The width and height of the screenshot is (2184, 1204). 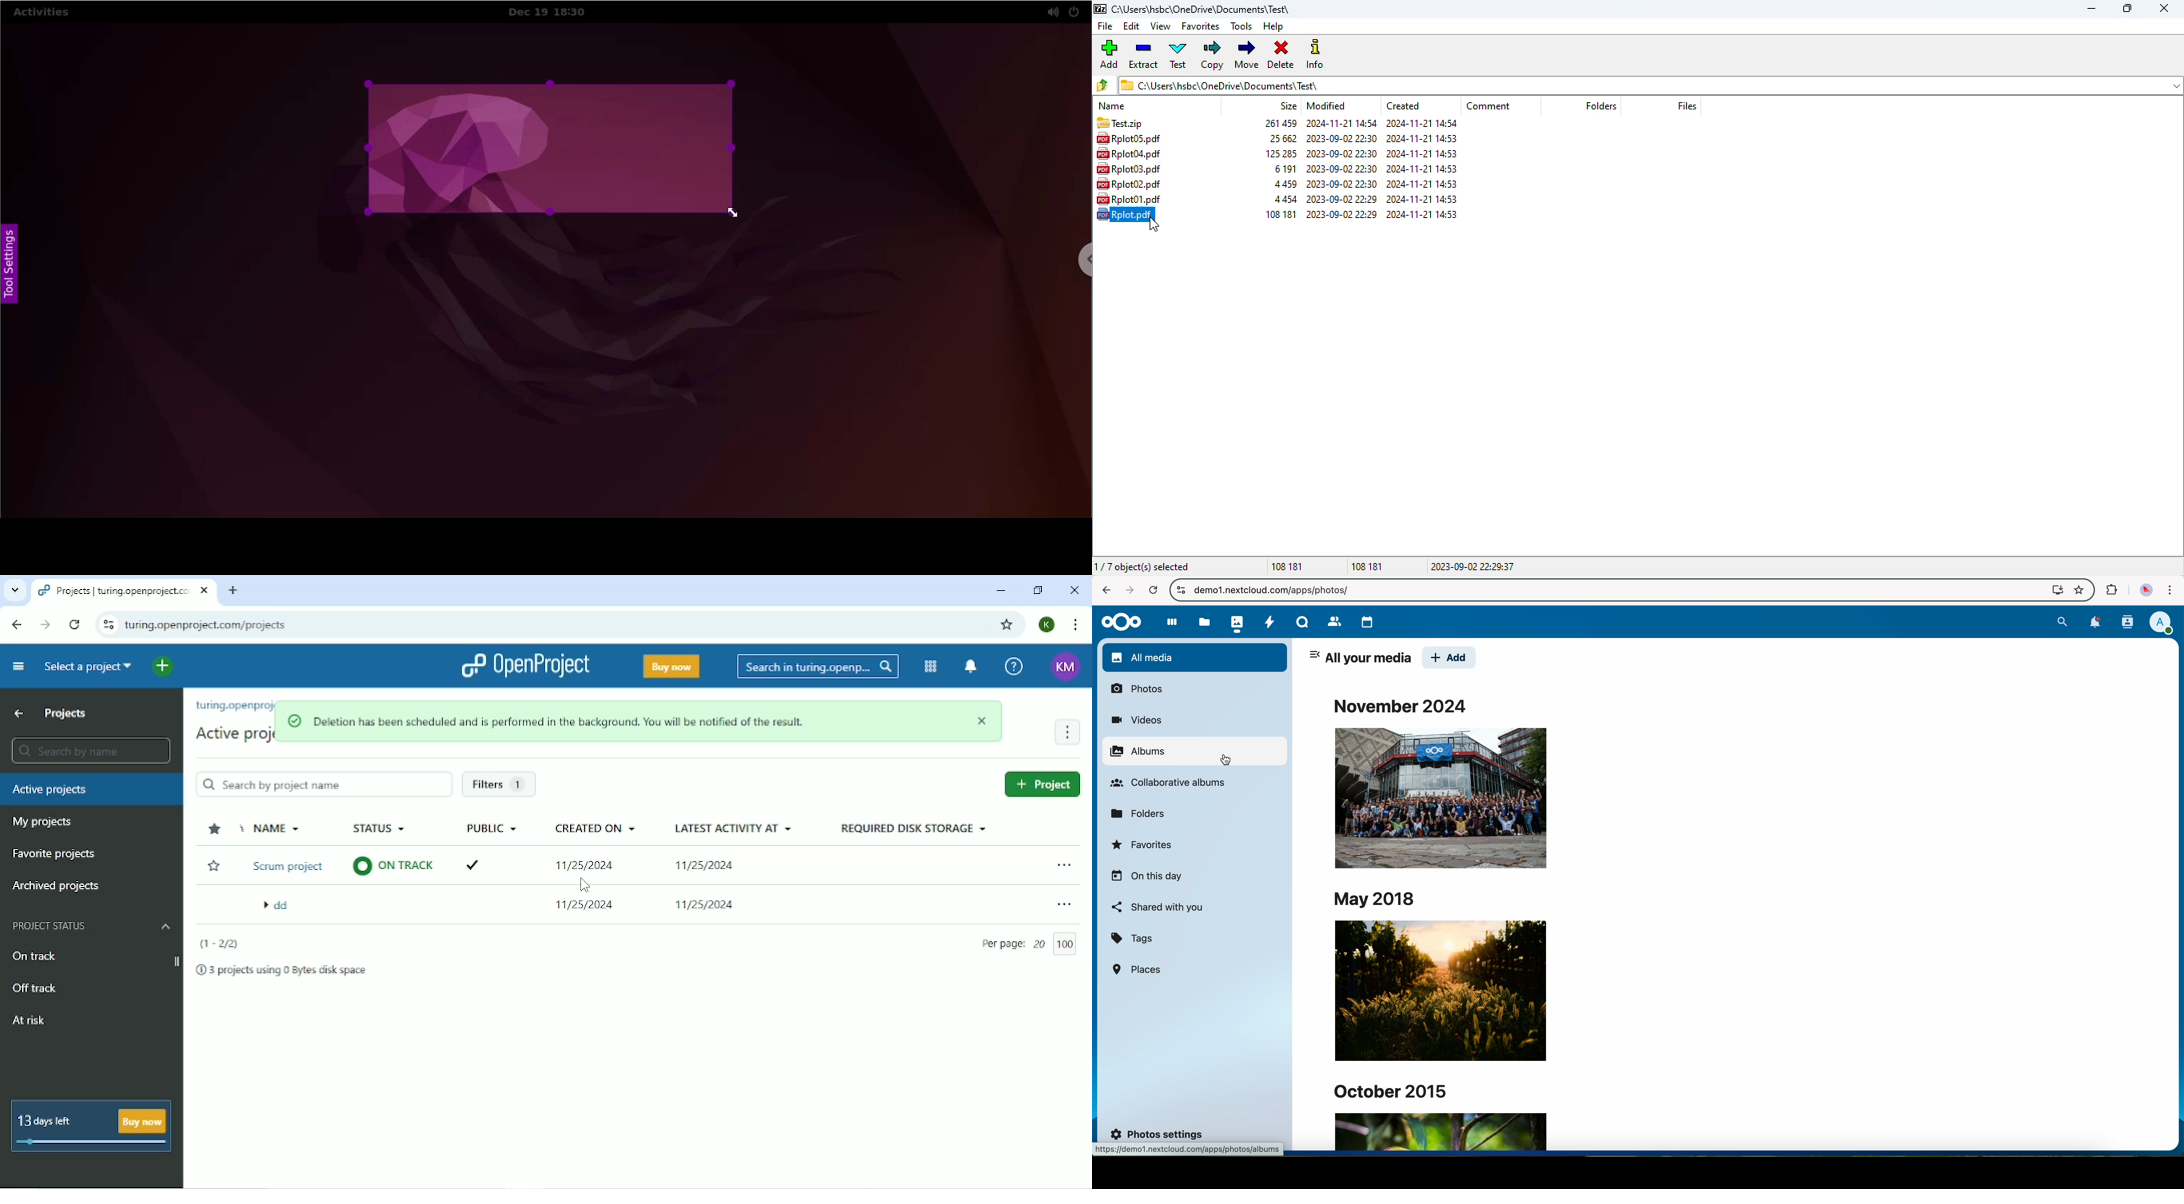 What do you see at coordinates (1326, 106) in the screenshot?
I see `modified` at bounding box center [1326, 106].